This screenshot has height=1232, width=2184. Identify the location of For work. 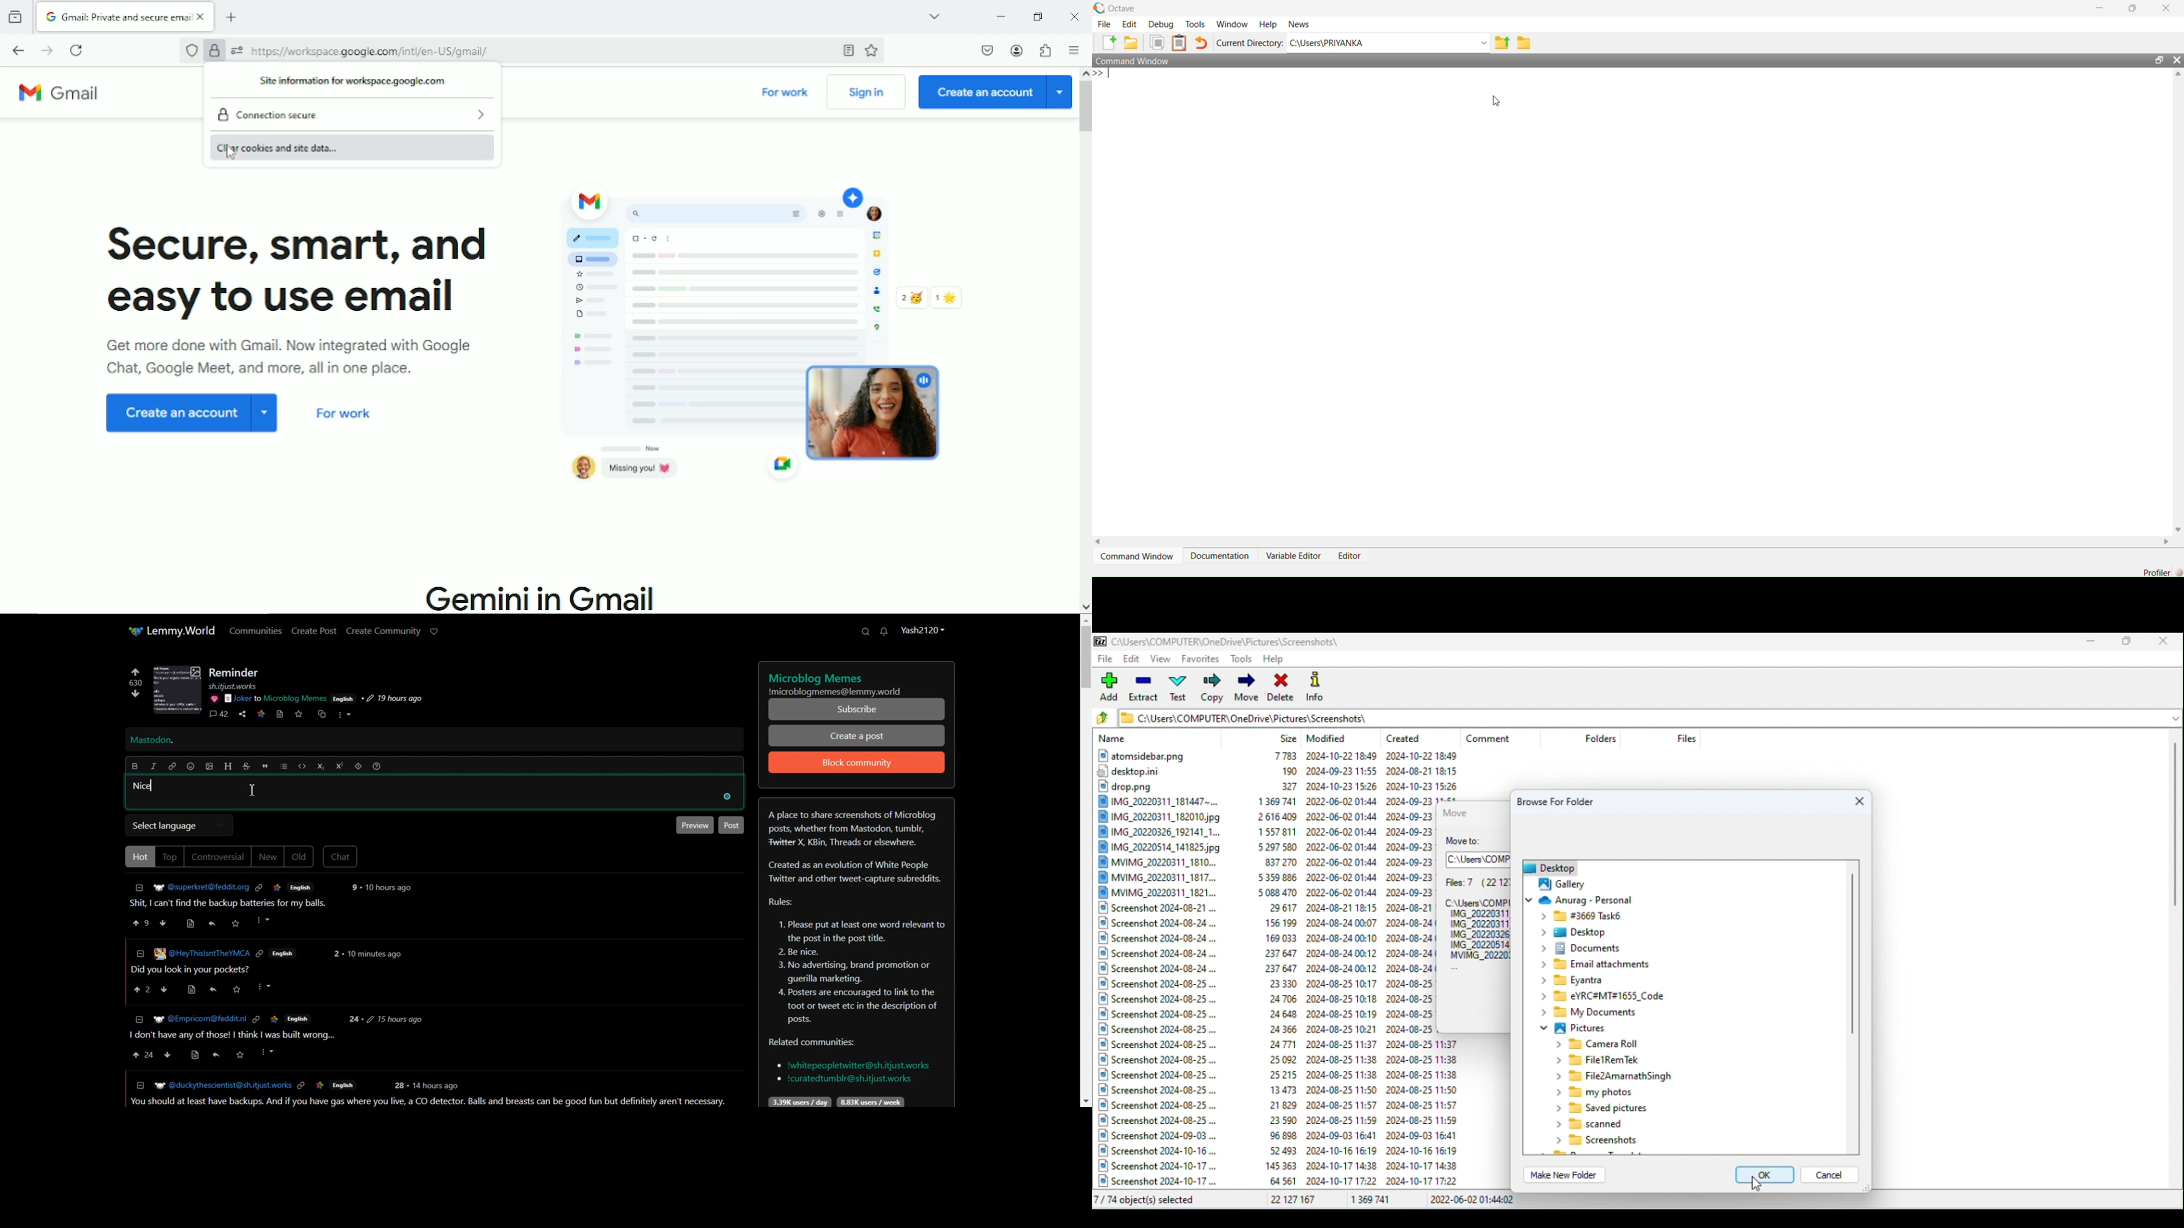
(344, 417).